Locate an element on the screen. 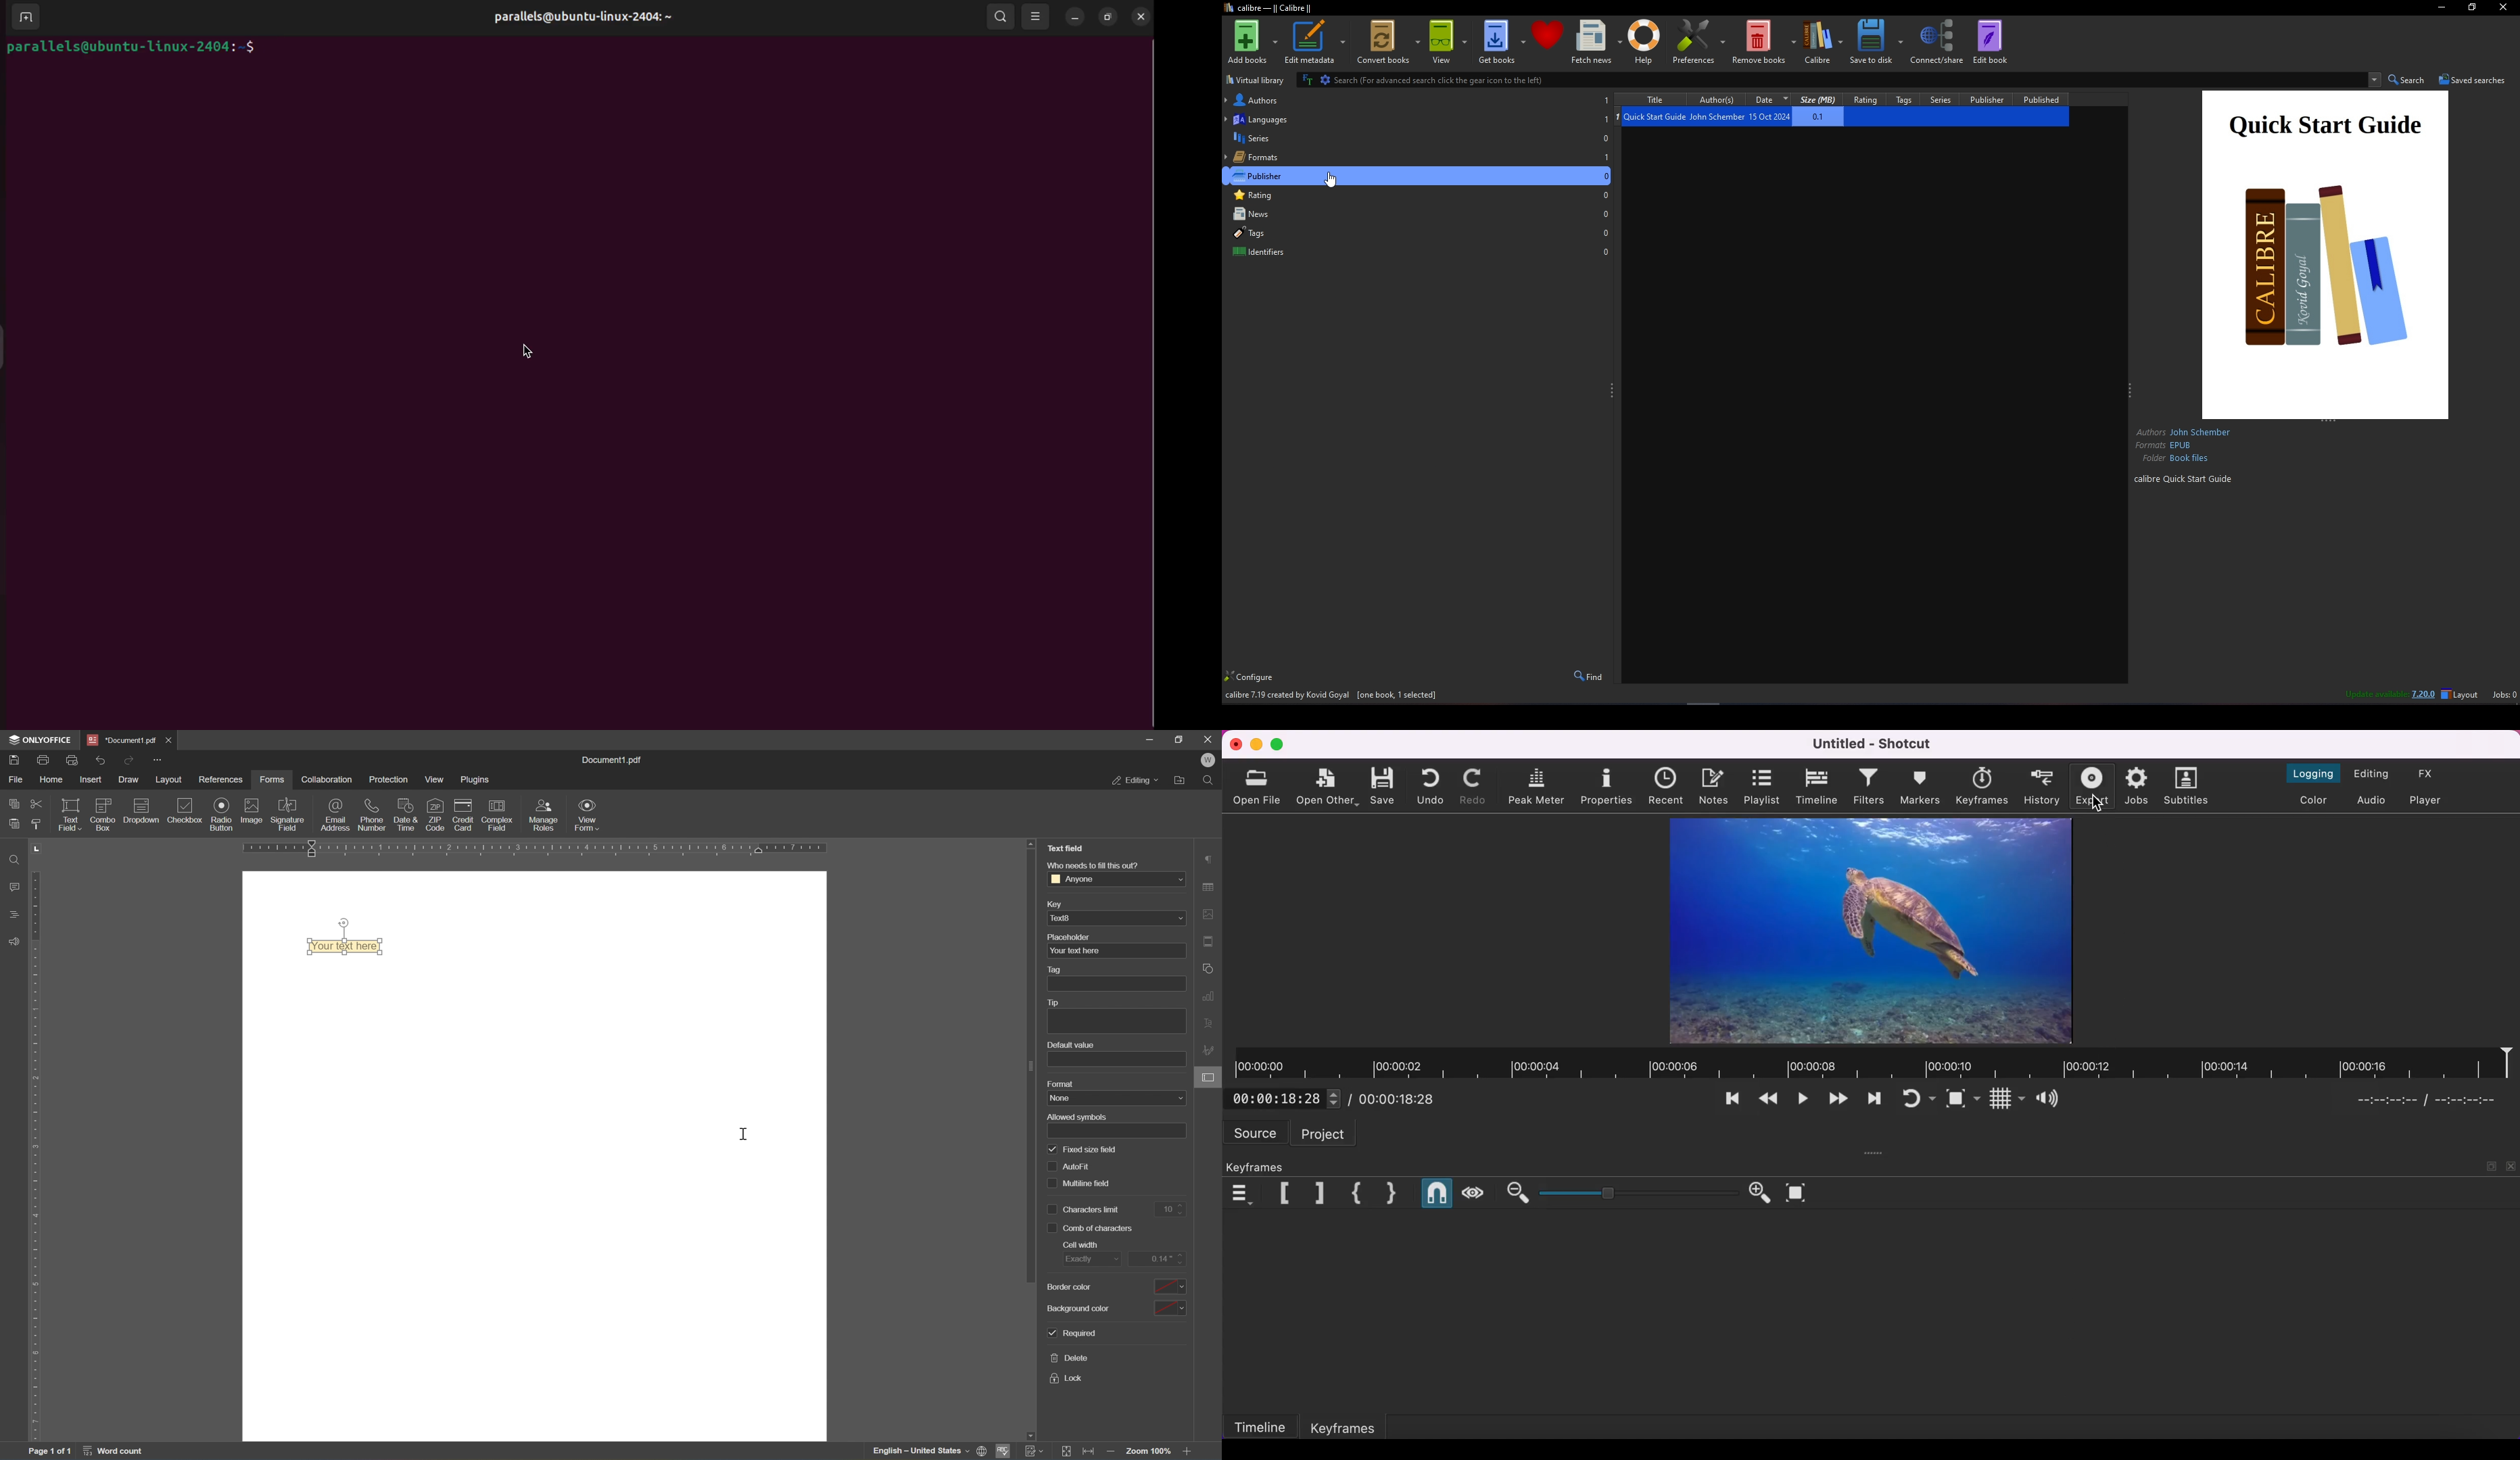  close Shotcut is located at coordinates (1233, 744).